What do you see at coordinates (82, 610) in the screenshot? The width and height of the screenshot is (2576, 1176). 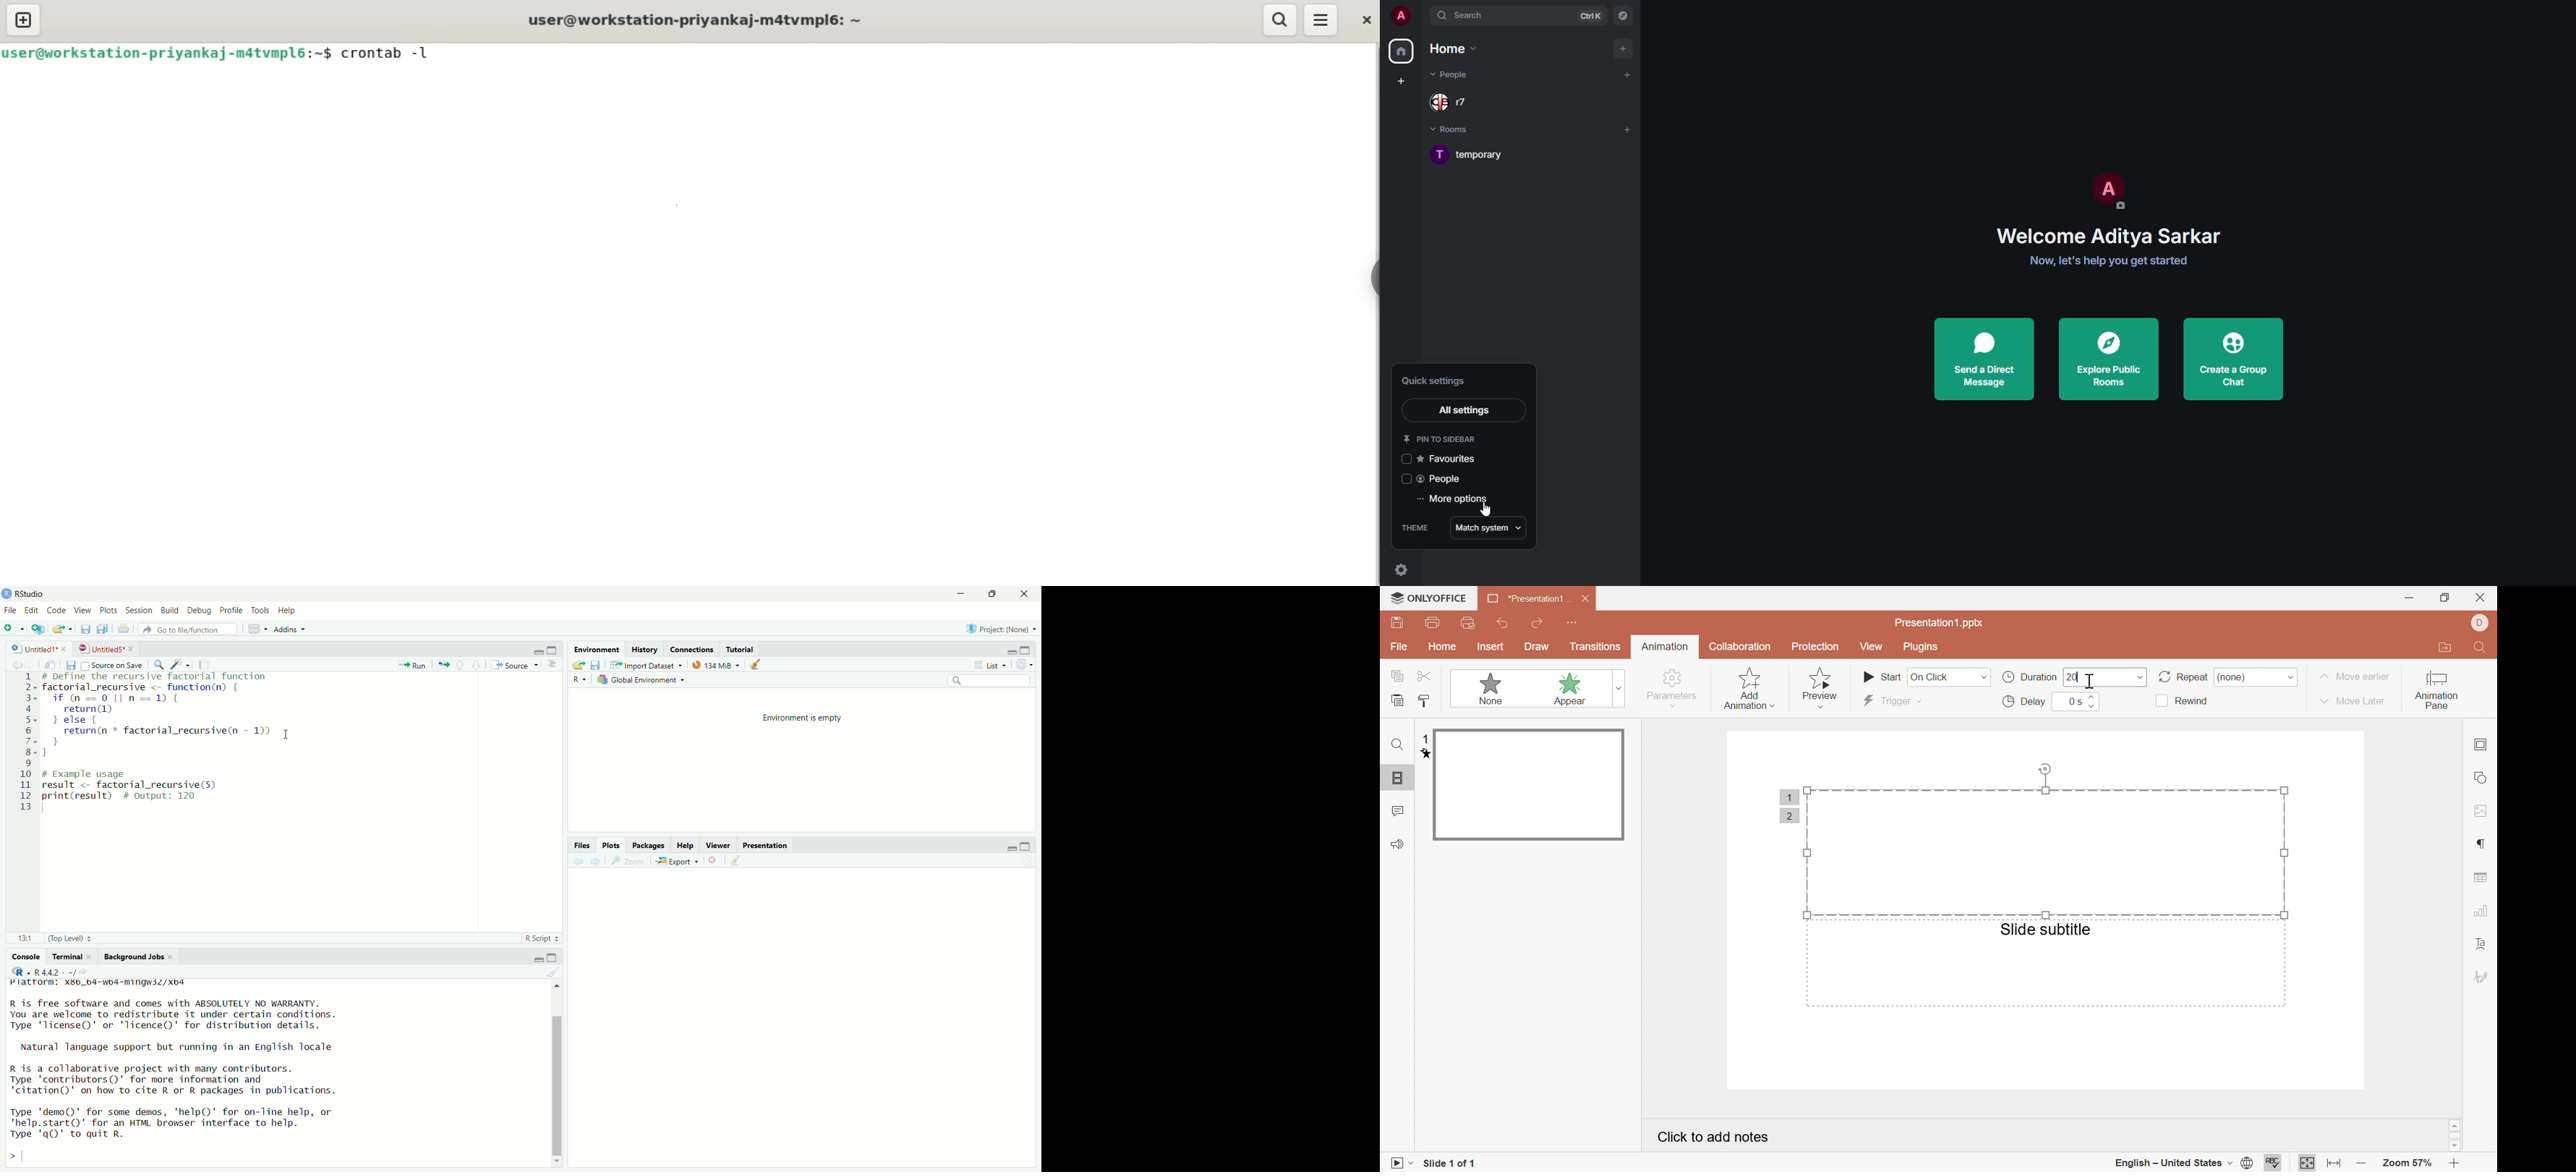 I see `View` at bounding box center [82, 610].